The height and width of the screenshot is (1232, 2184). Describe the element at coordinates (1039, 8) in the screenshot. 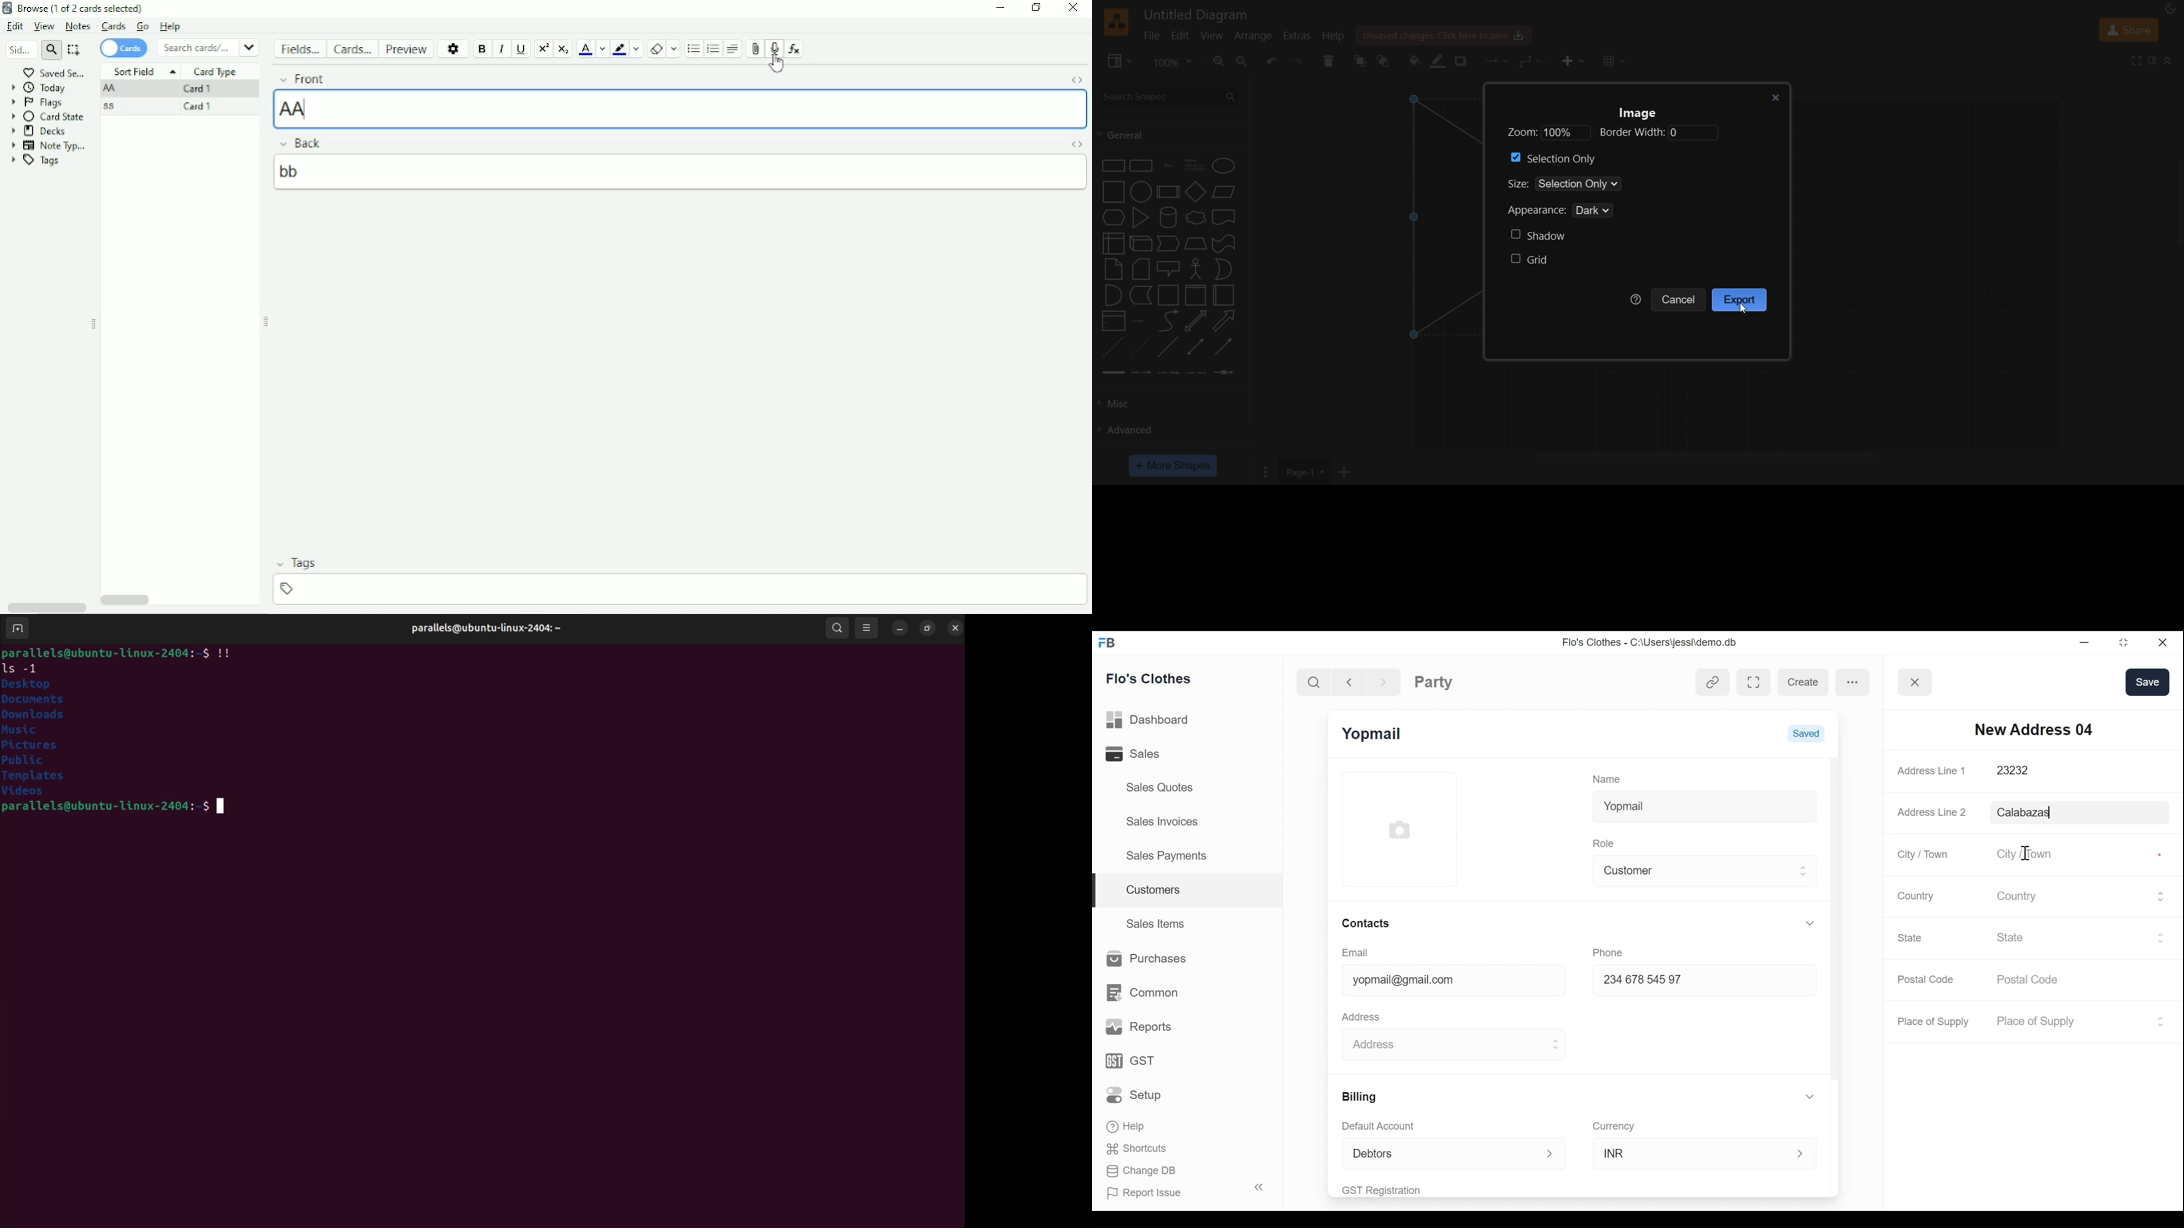

I see `Restore down` at that location.